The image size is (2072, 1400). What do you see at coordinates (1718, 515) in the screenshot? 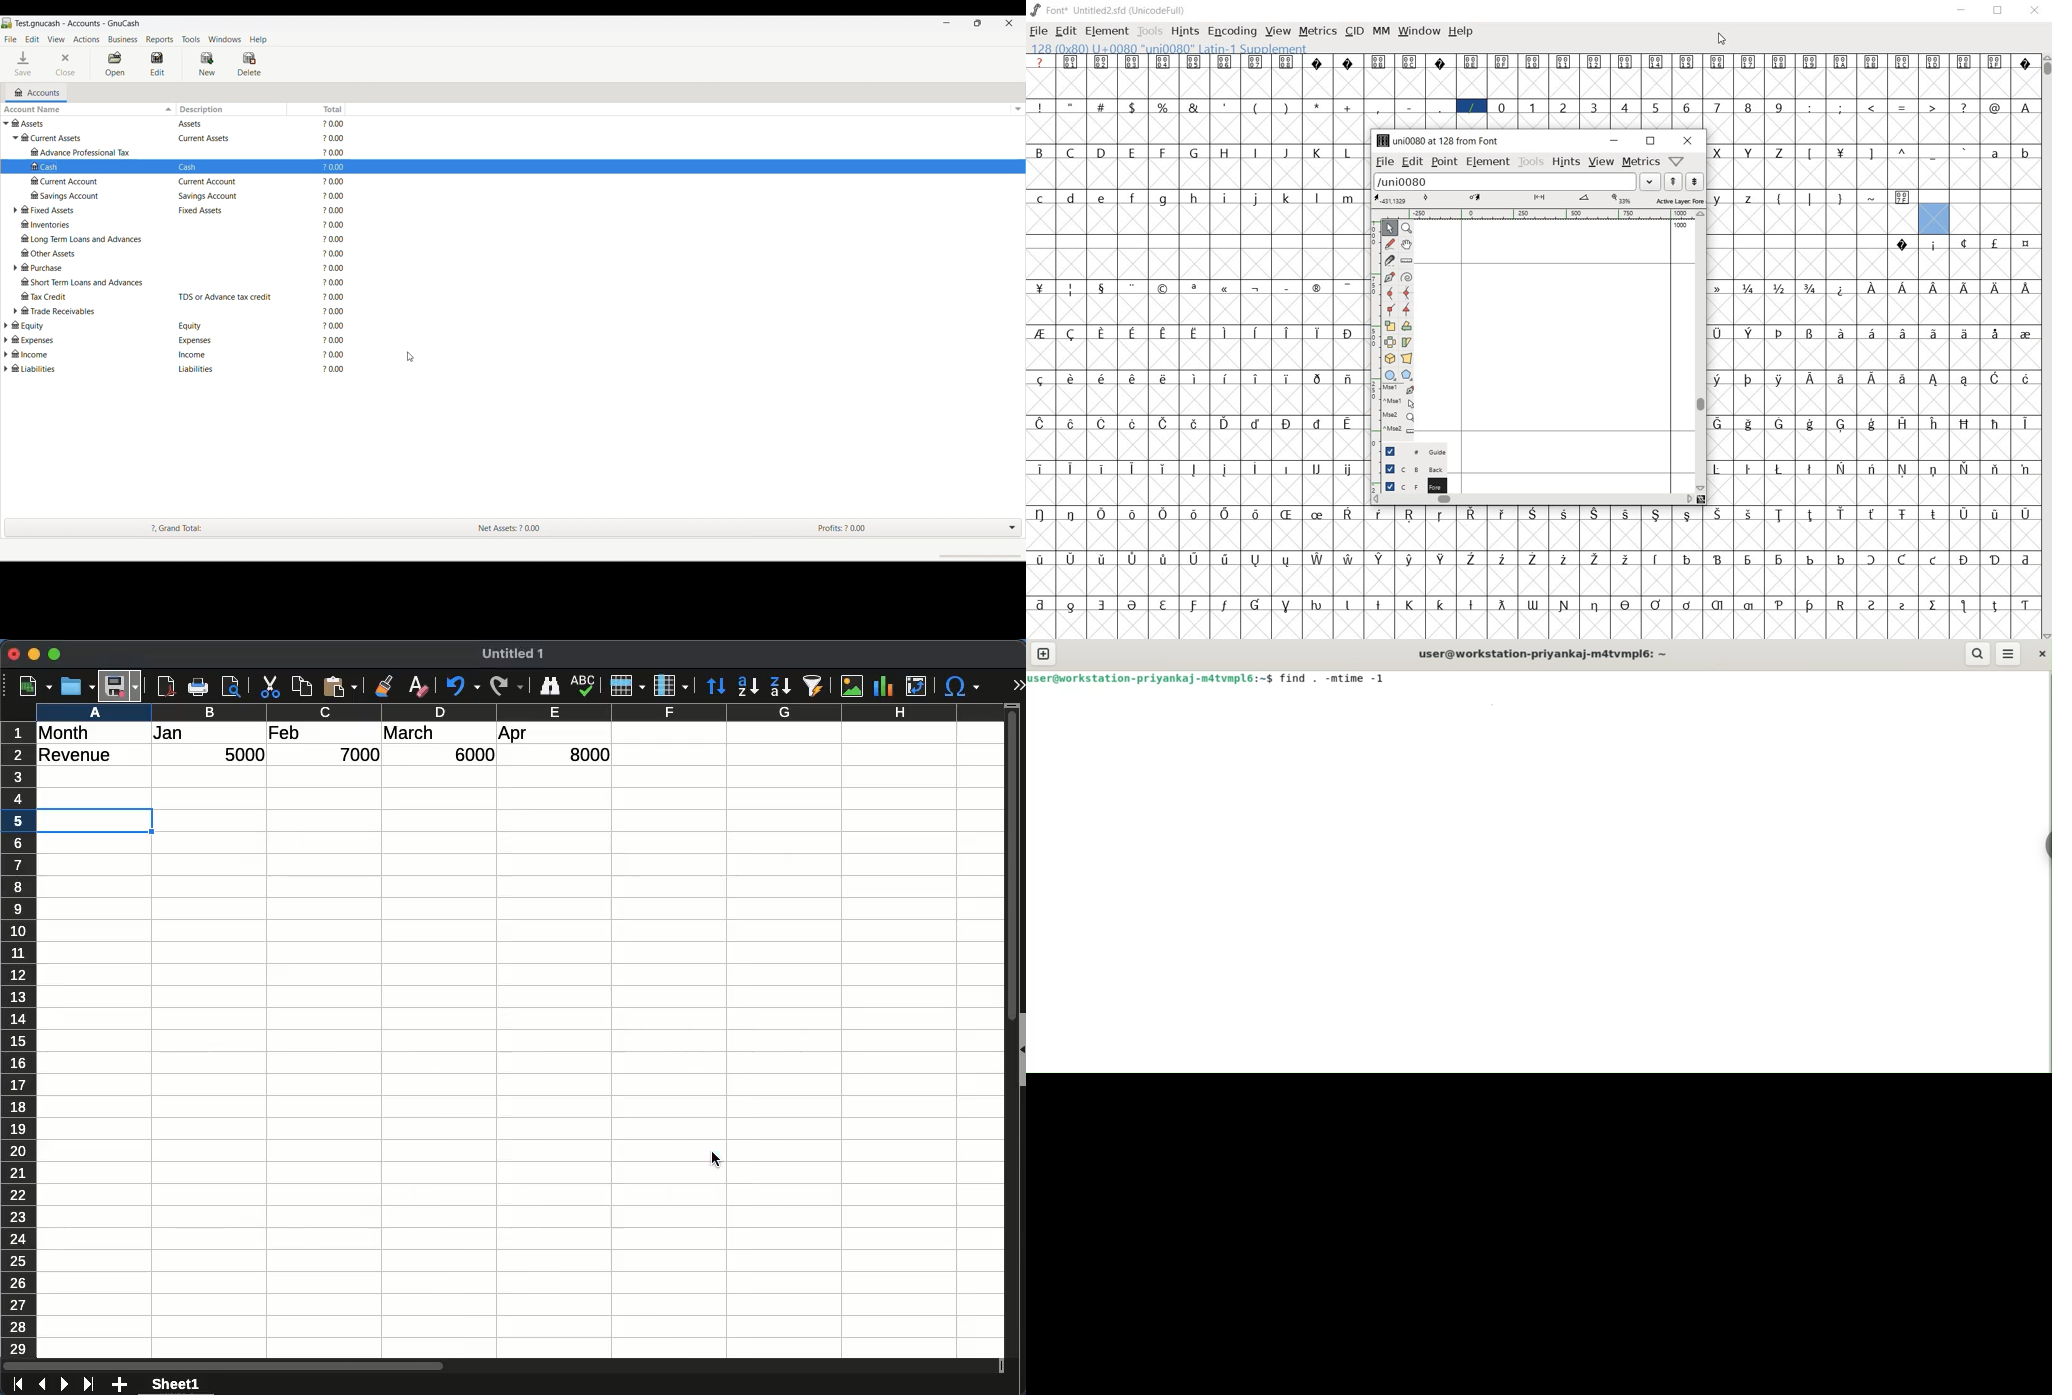
I see `glyph` at bounding box center [1718, 515].